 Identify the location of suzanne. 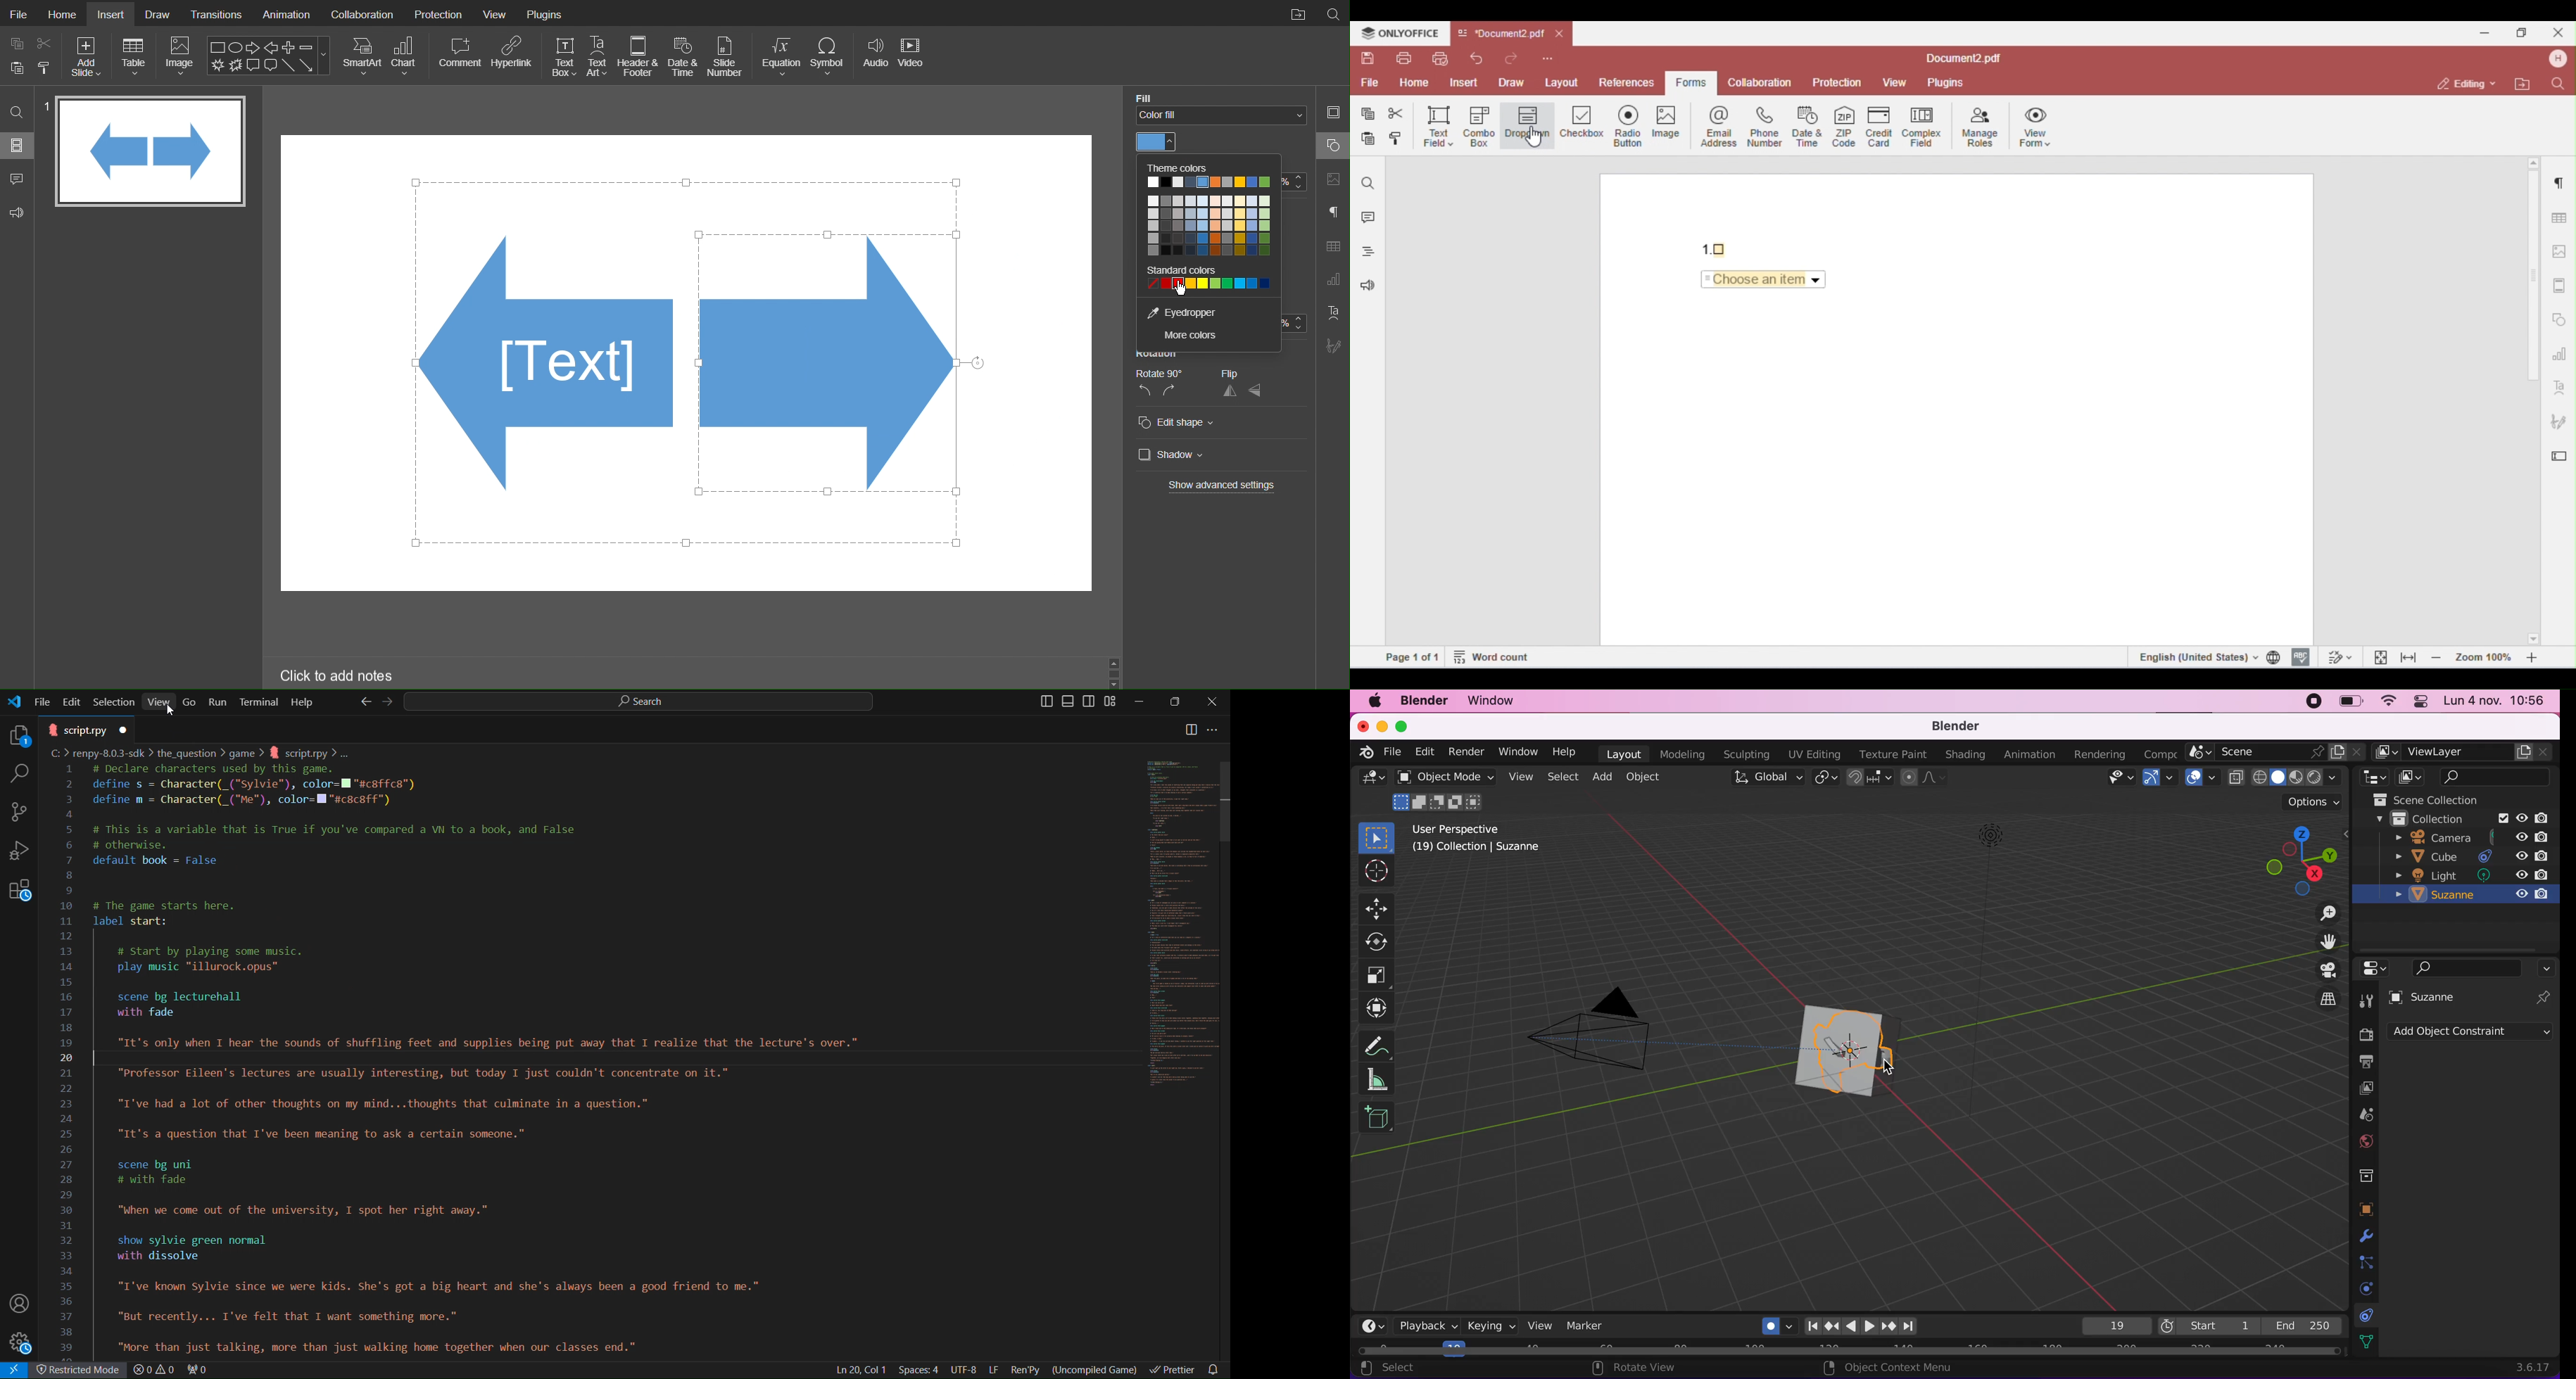
(2470, 895).